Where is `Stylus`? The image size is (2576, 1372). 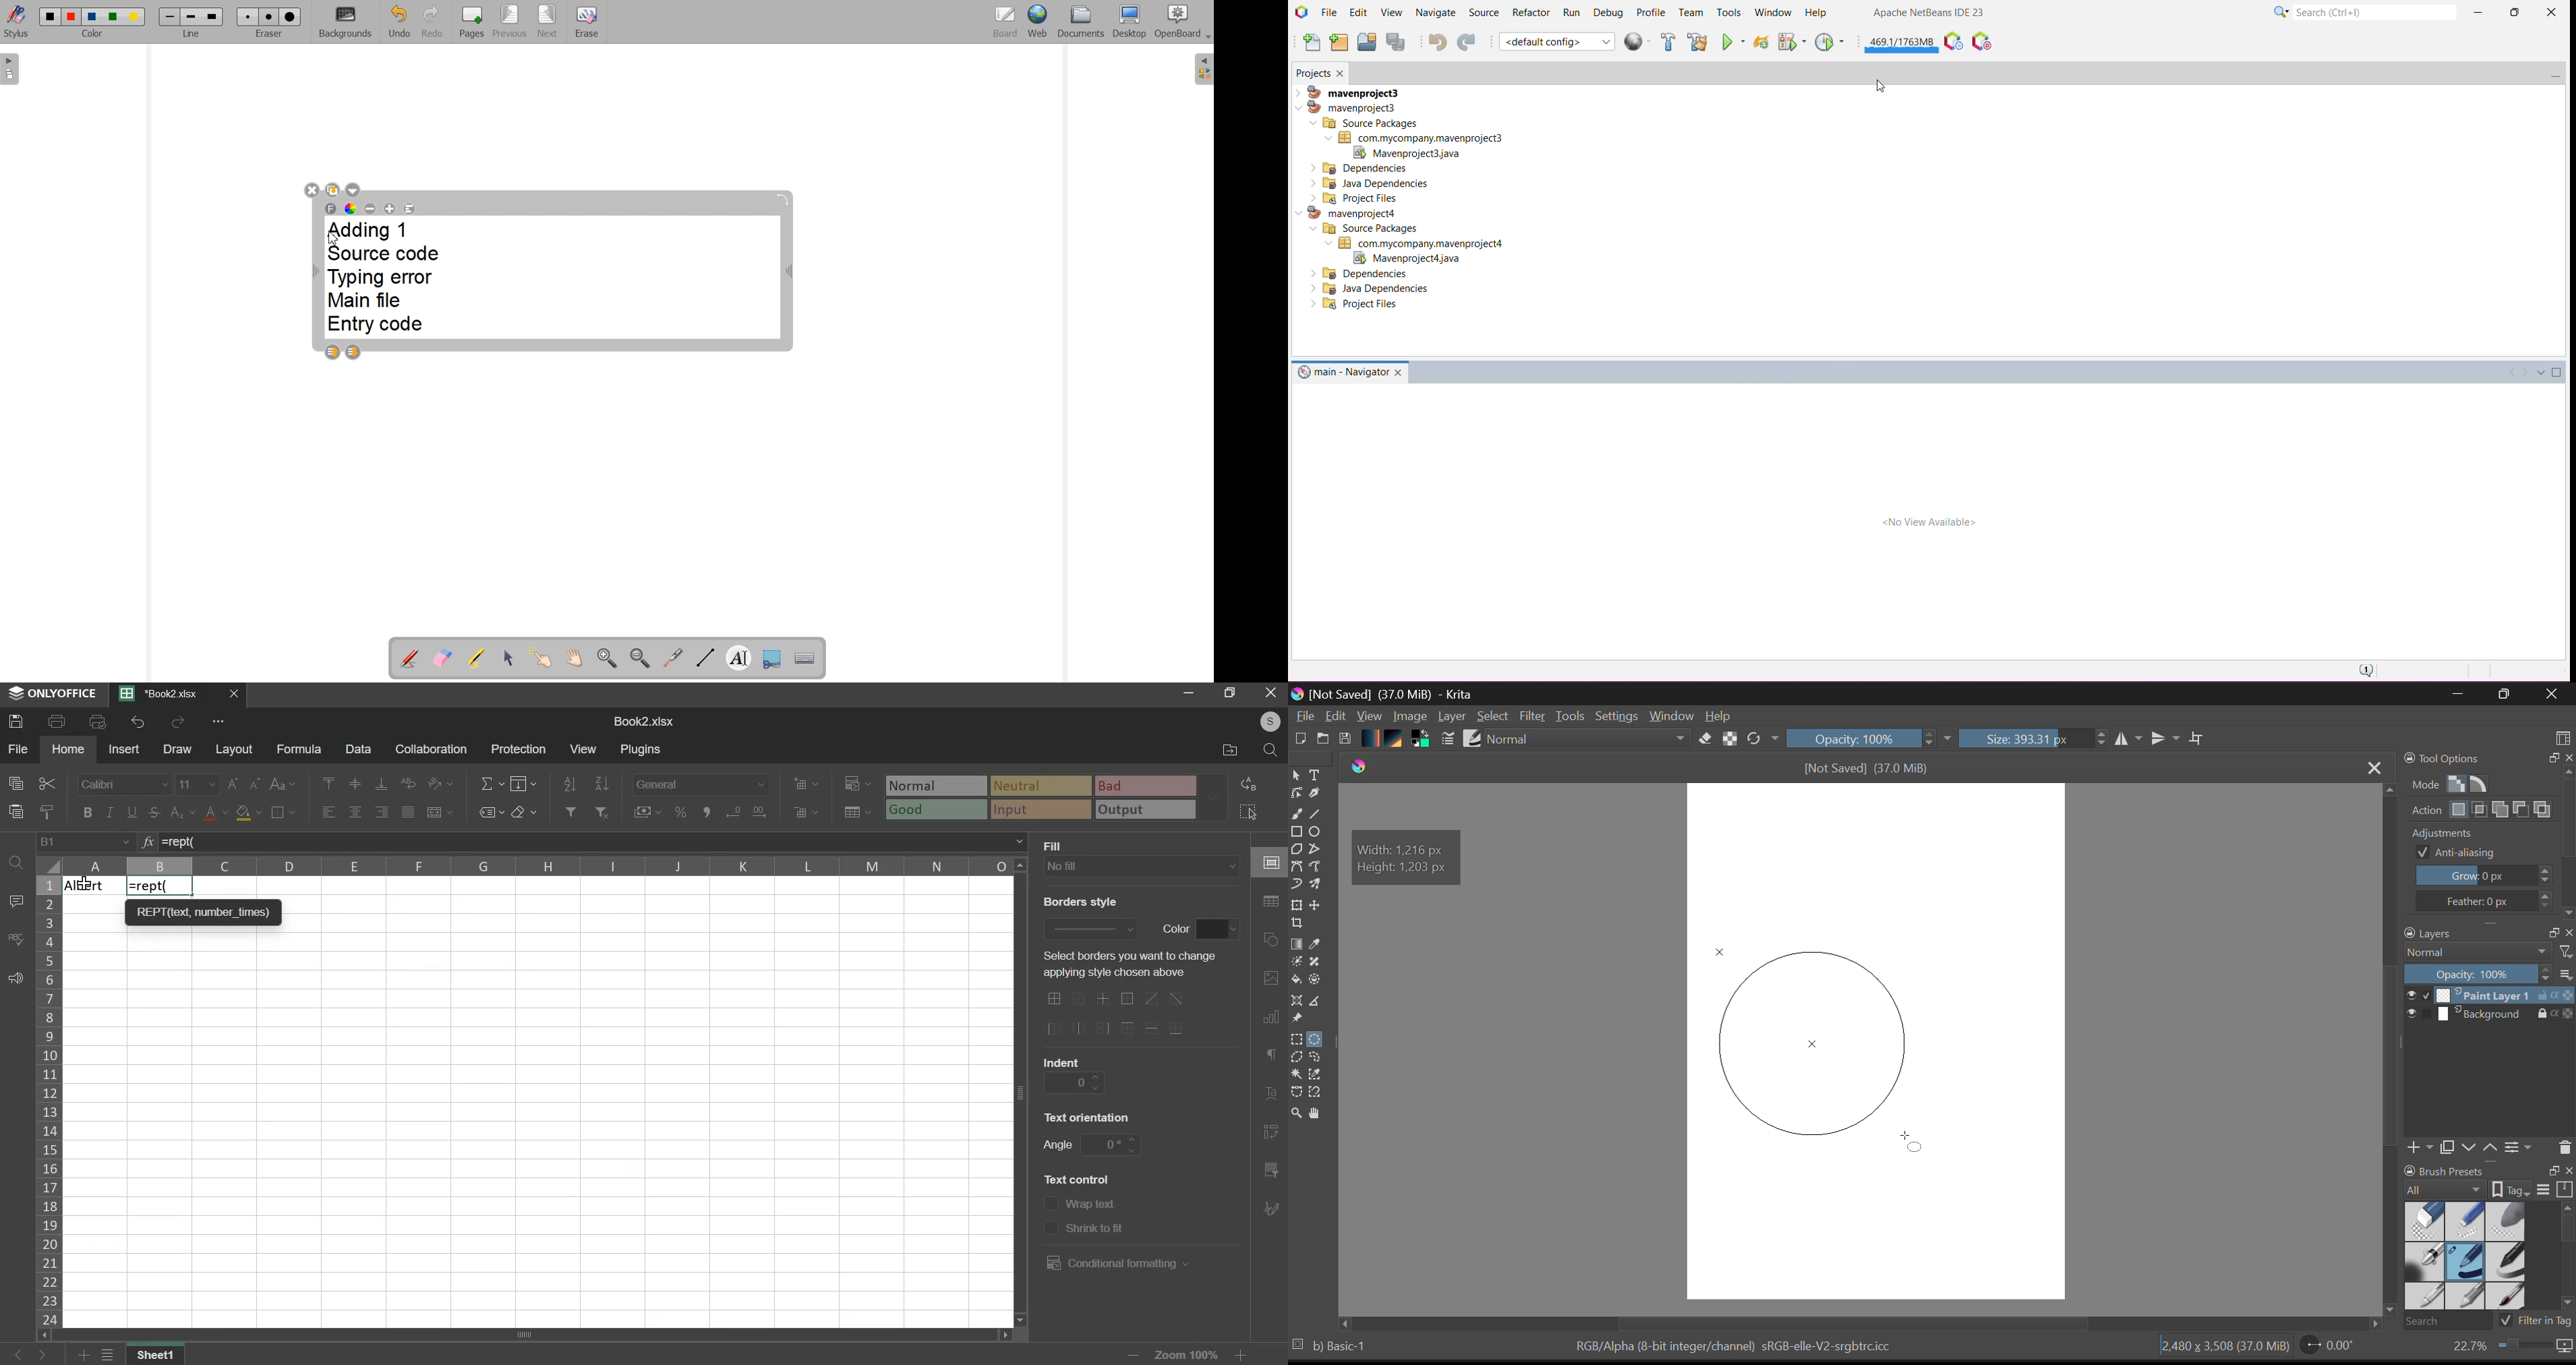
Stylus is located at coordinates (16, 24).